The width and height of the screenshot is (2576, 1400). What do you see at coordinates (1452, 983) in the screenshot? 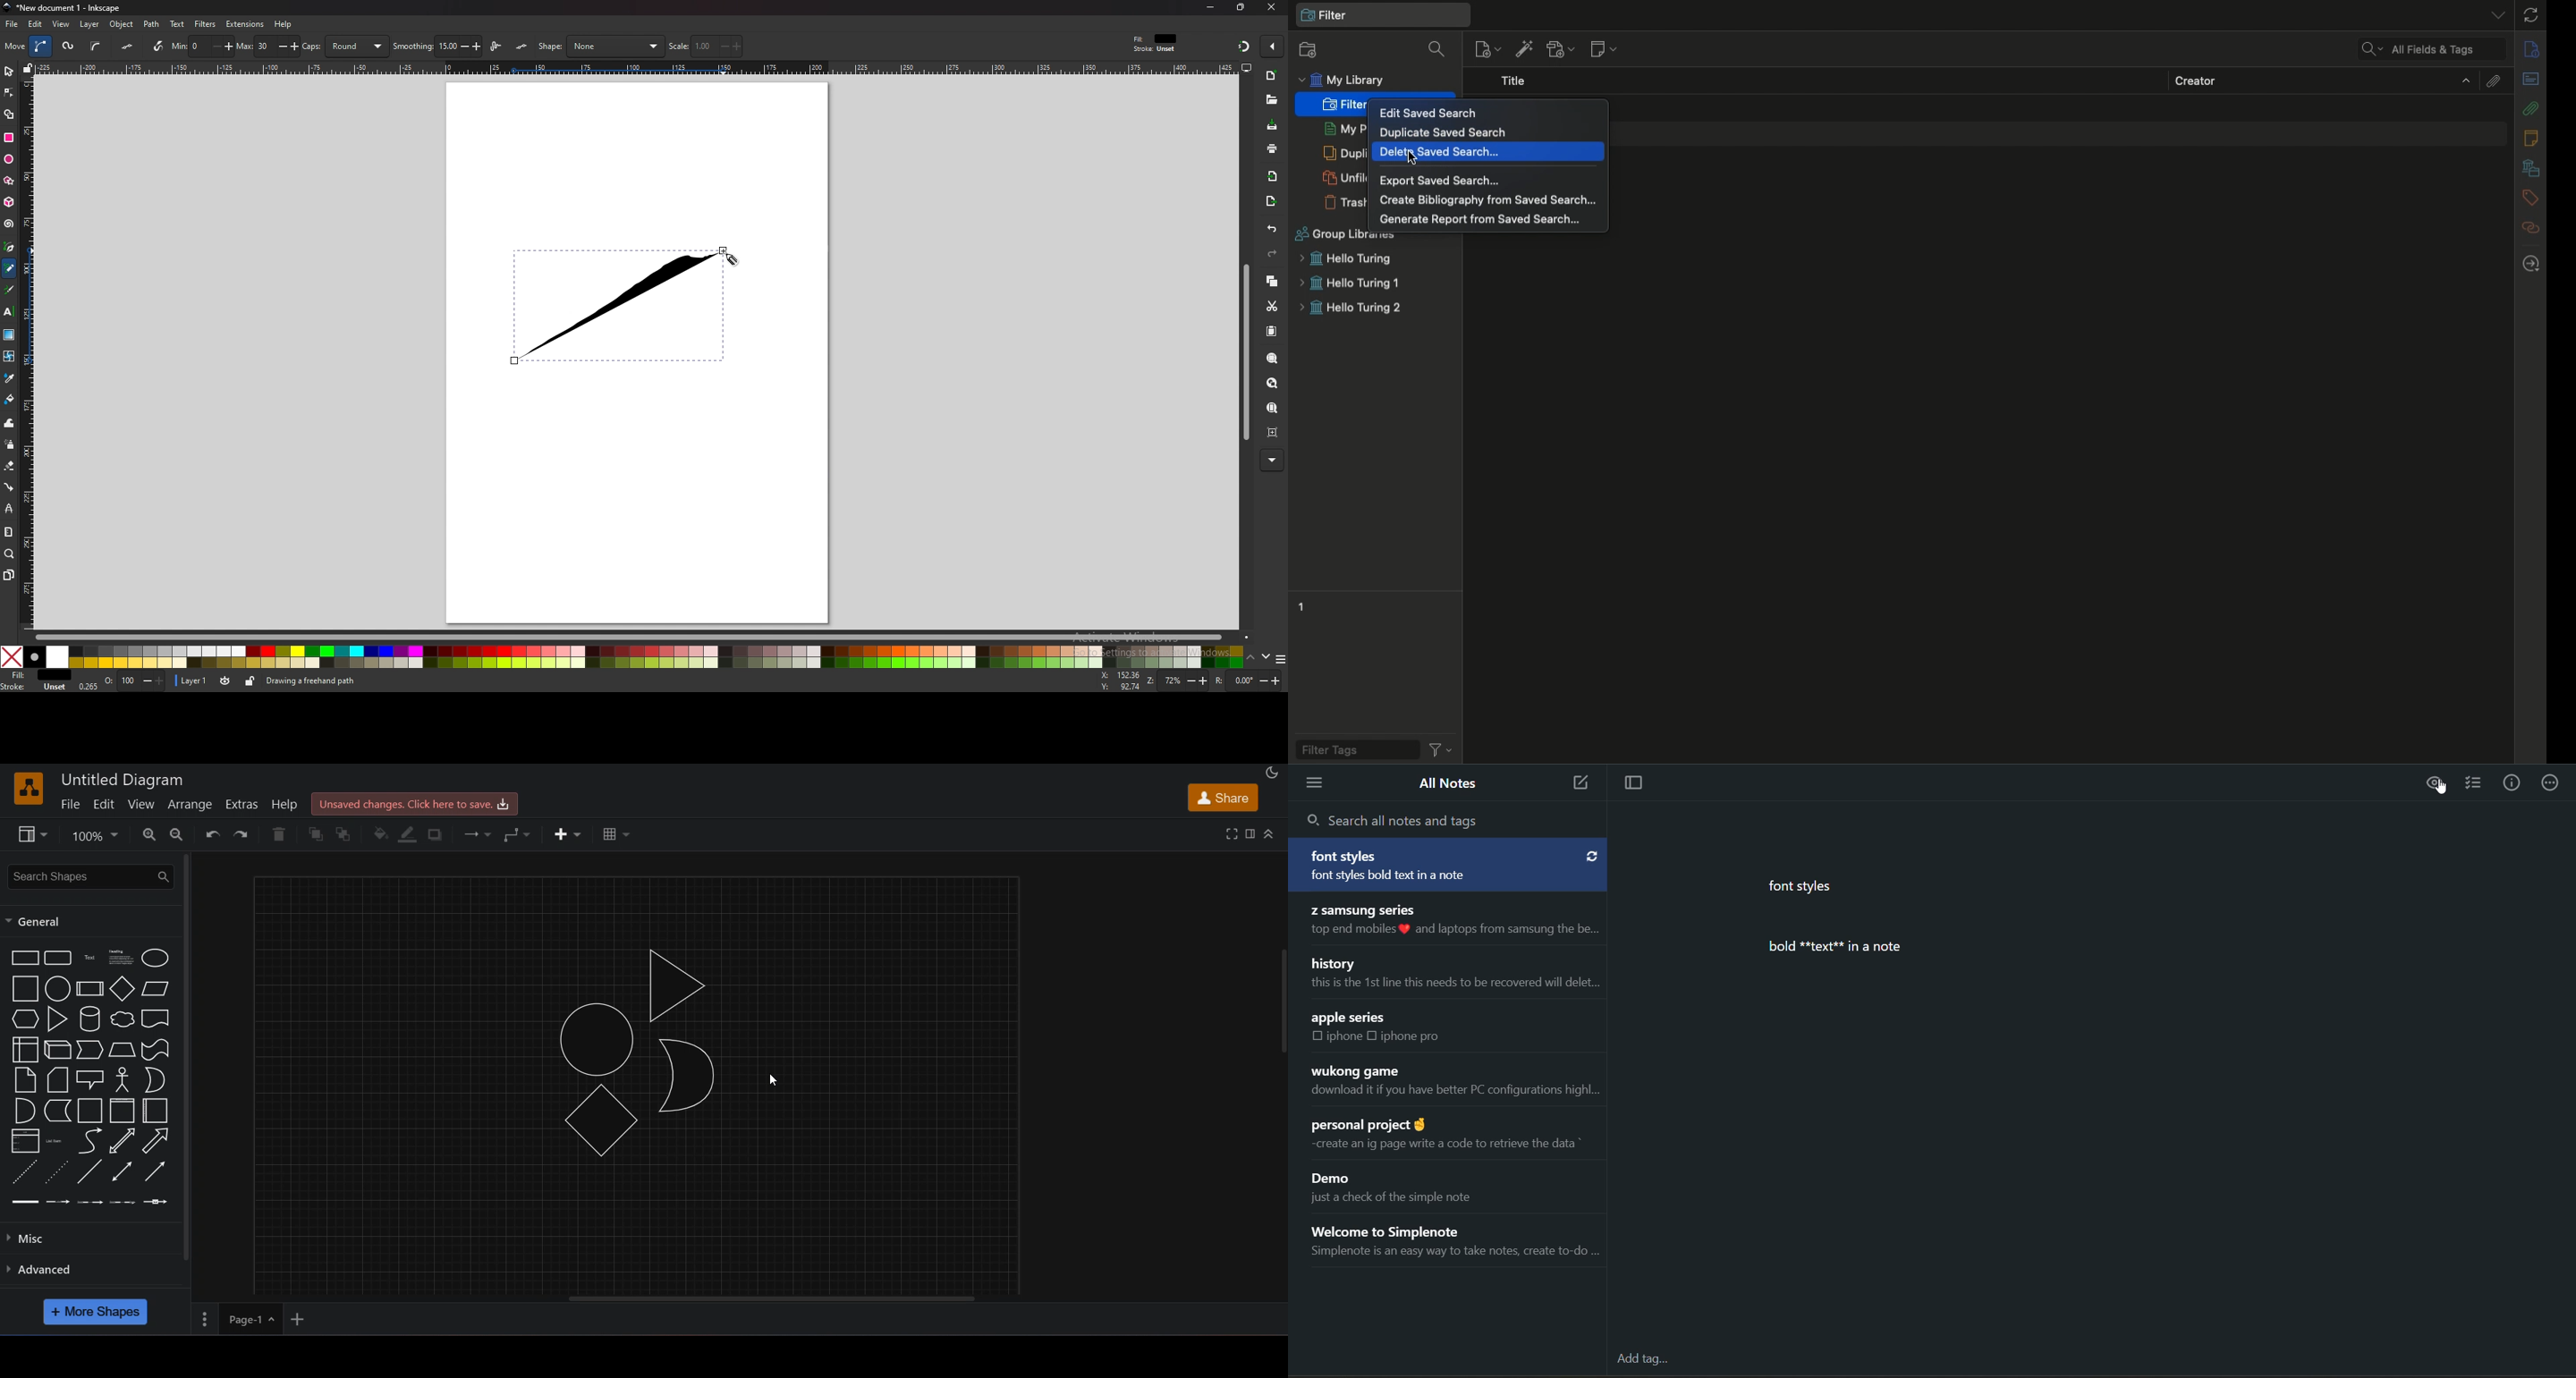
I see `this is the 1st line this needs to be recovered will delet...` at bounding box center [1452, 983].